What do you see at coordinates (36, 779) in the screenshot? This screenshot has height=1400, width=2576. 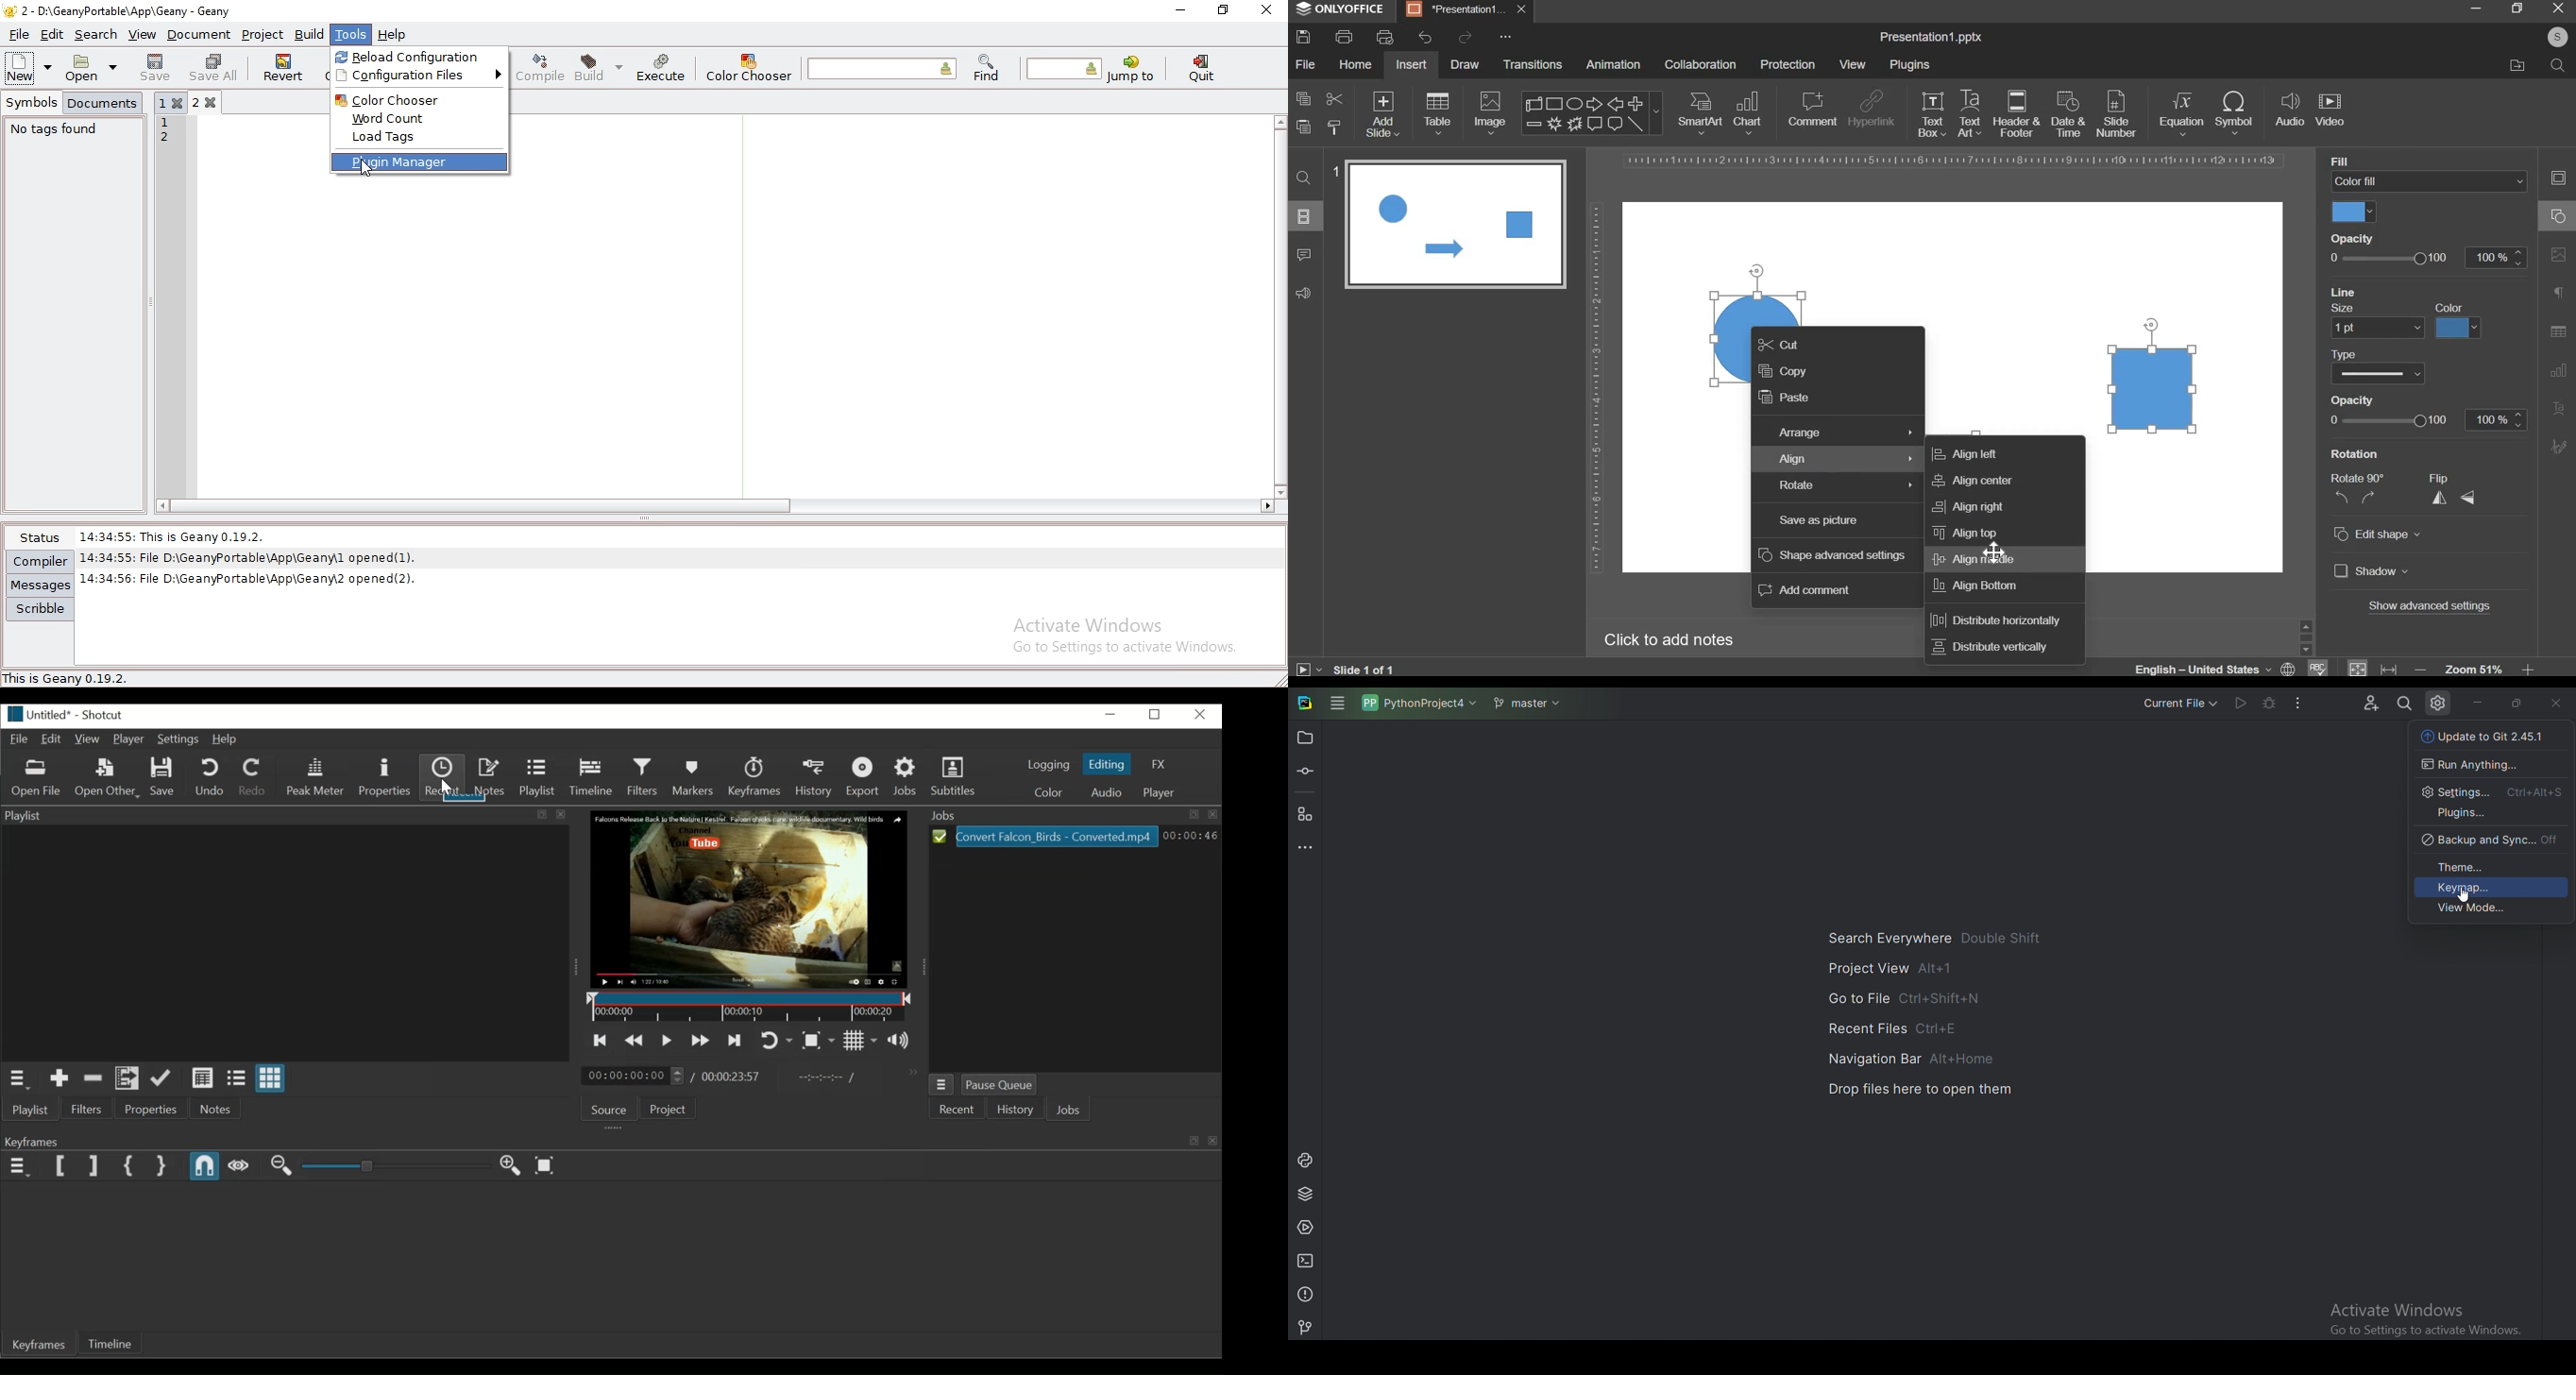 I see `Open Other File` at bounding box center [36, 779].